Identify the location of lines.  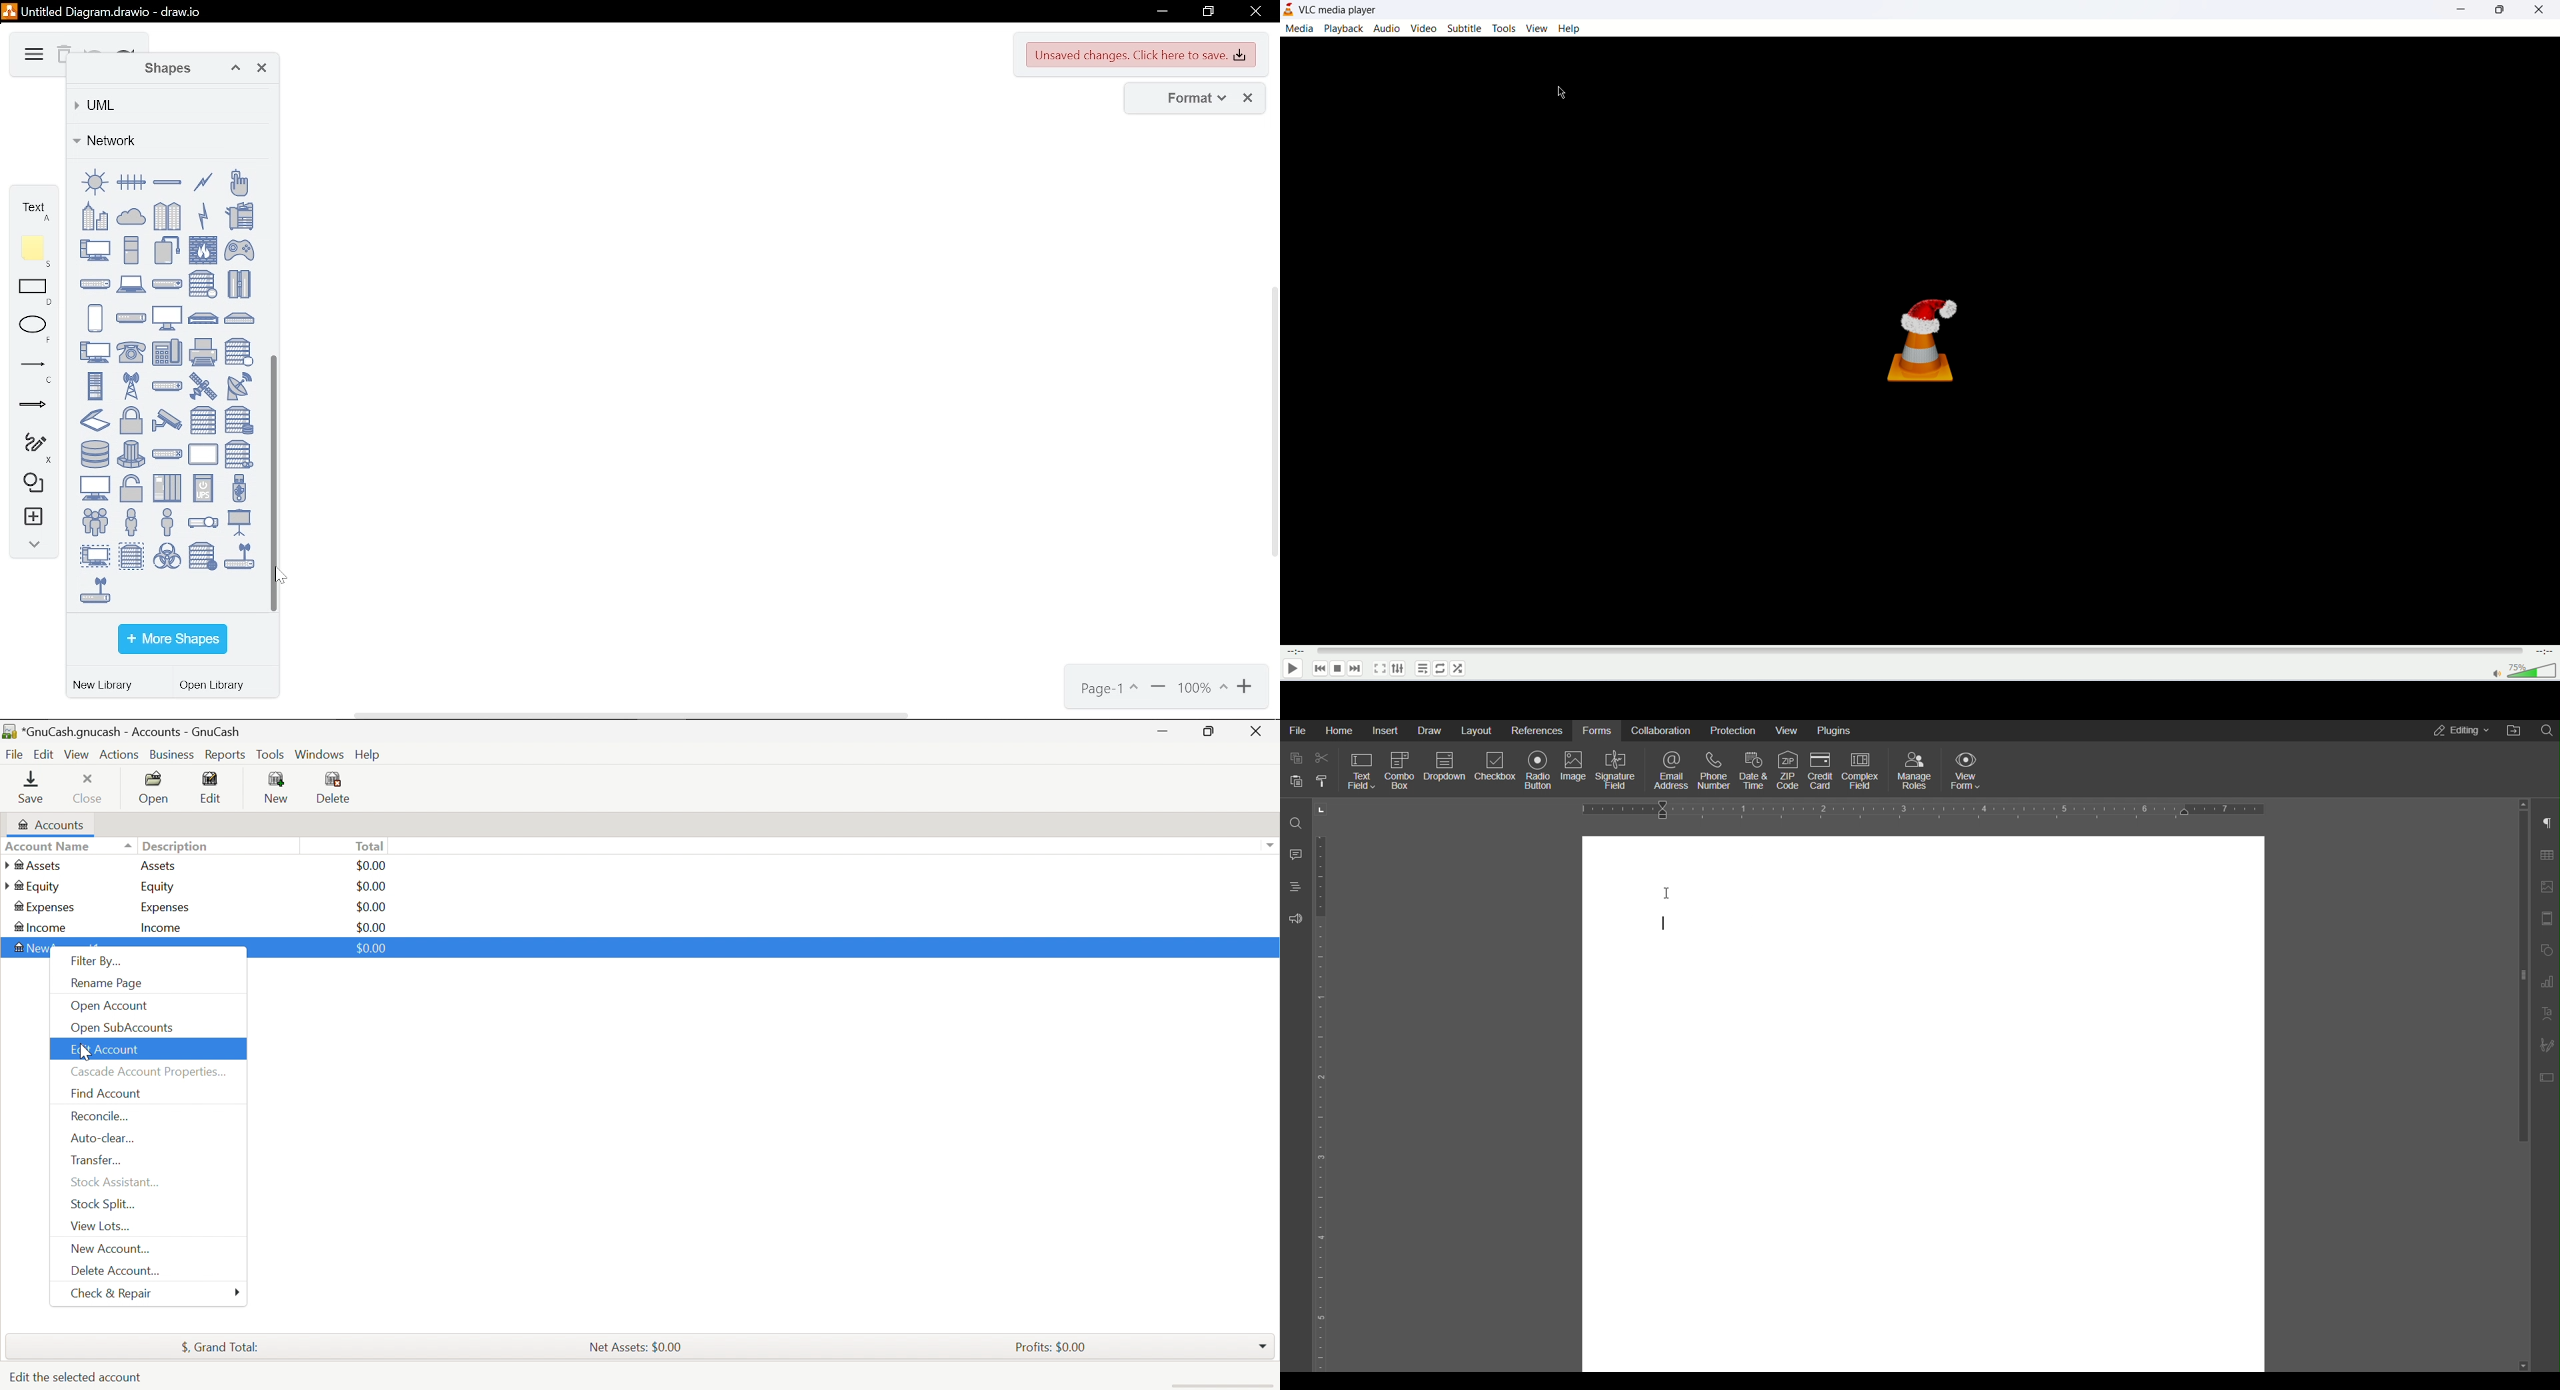
(33, 371).